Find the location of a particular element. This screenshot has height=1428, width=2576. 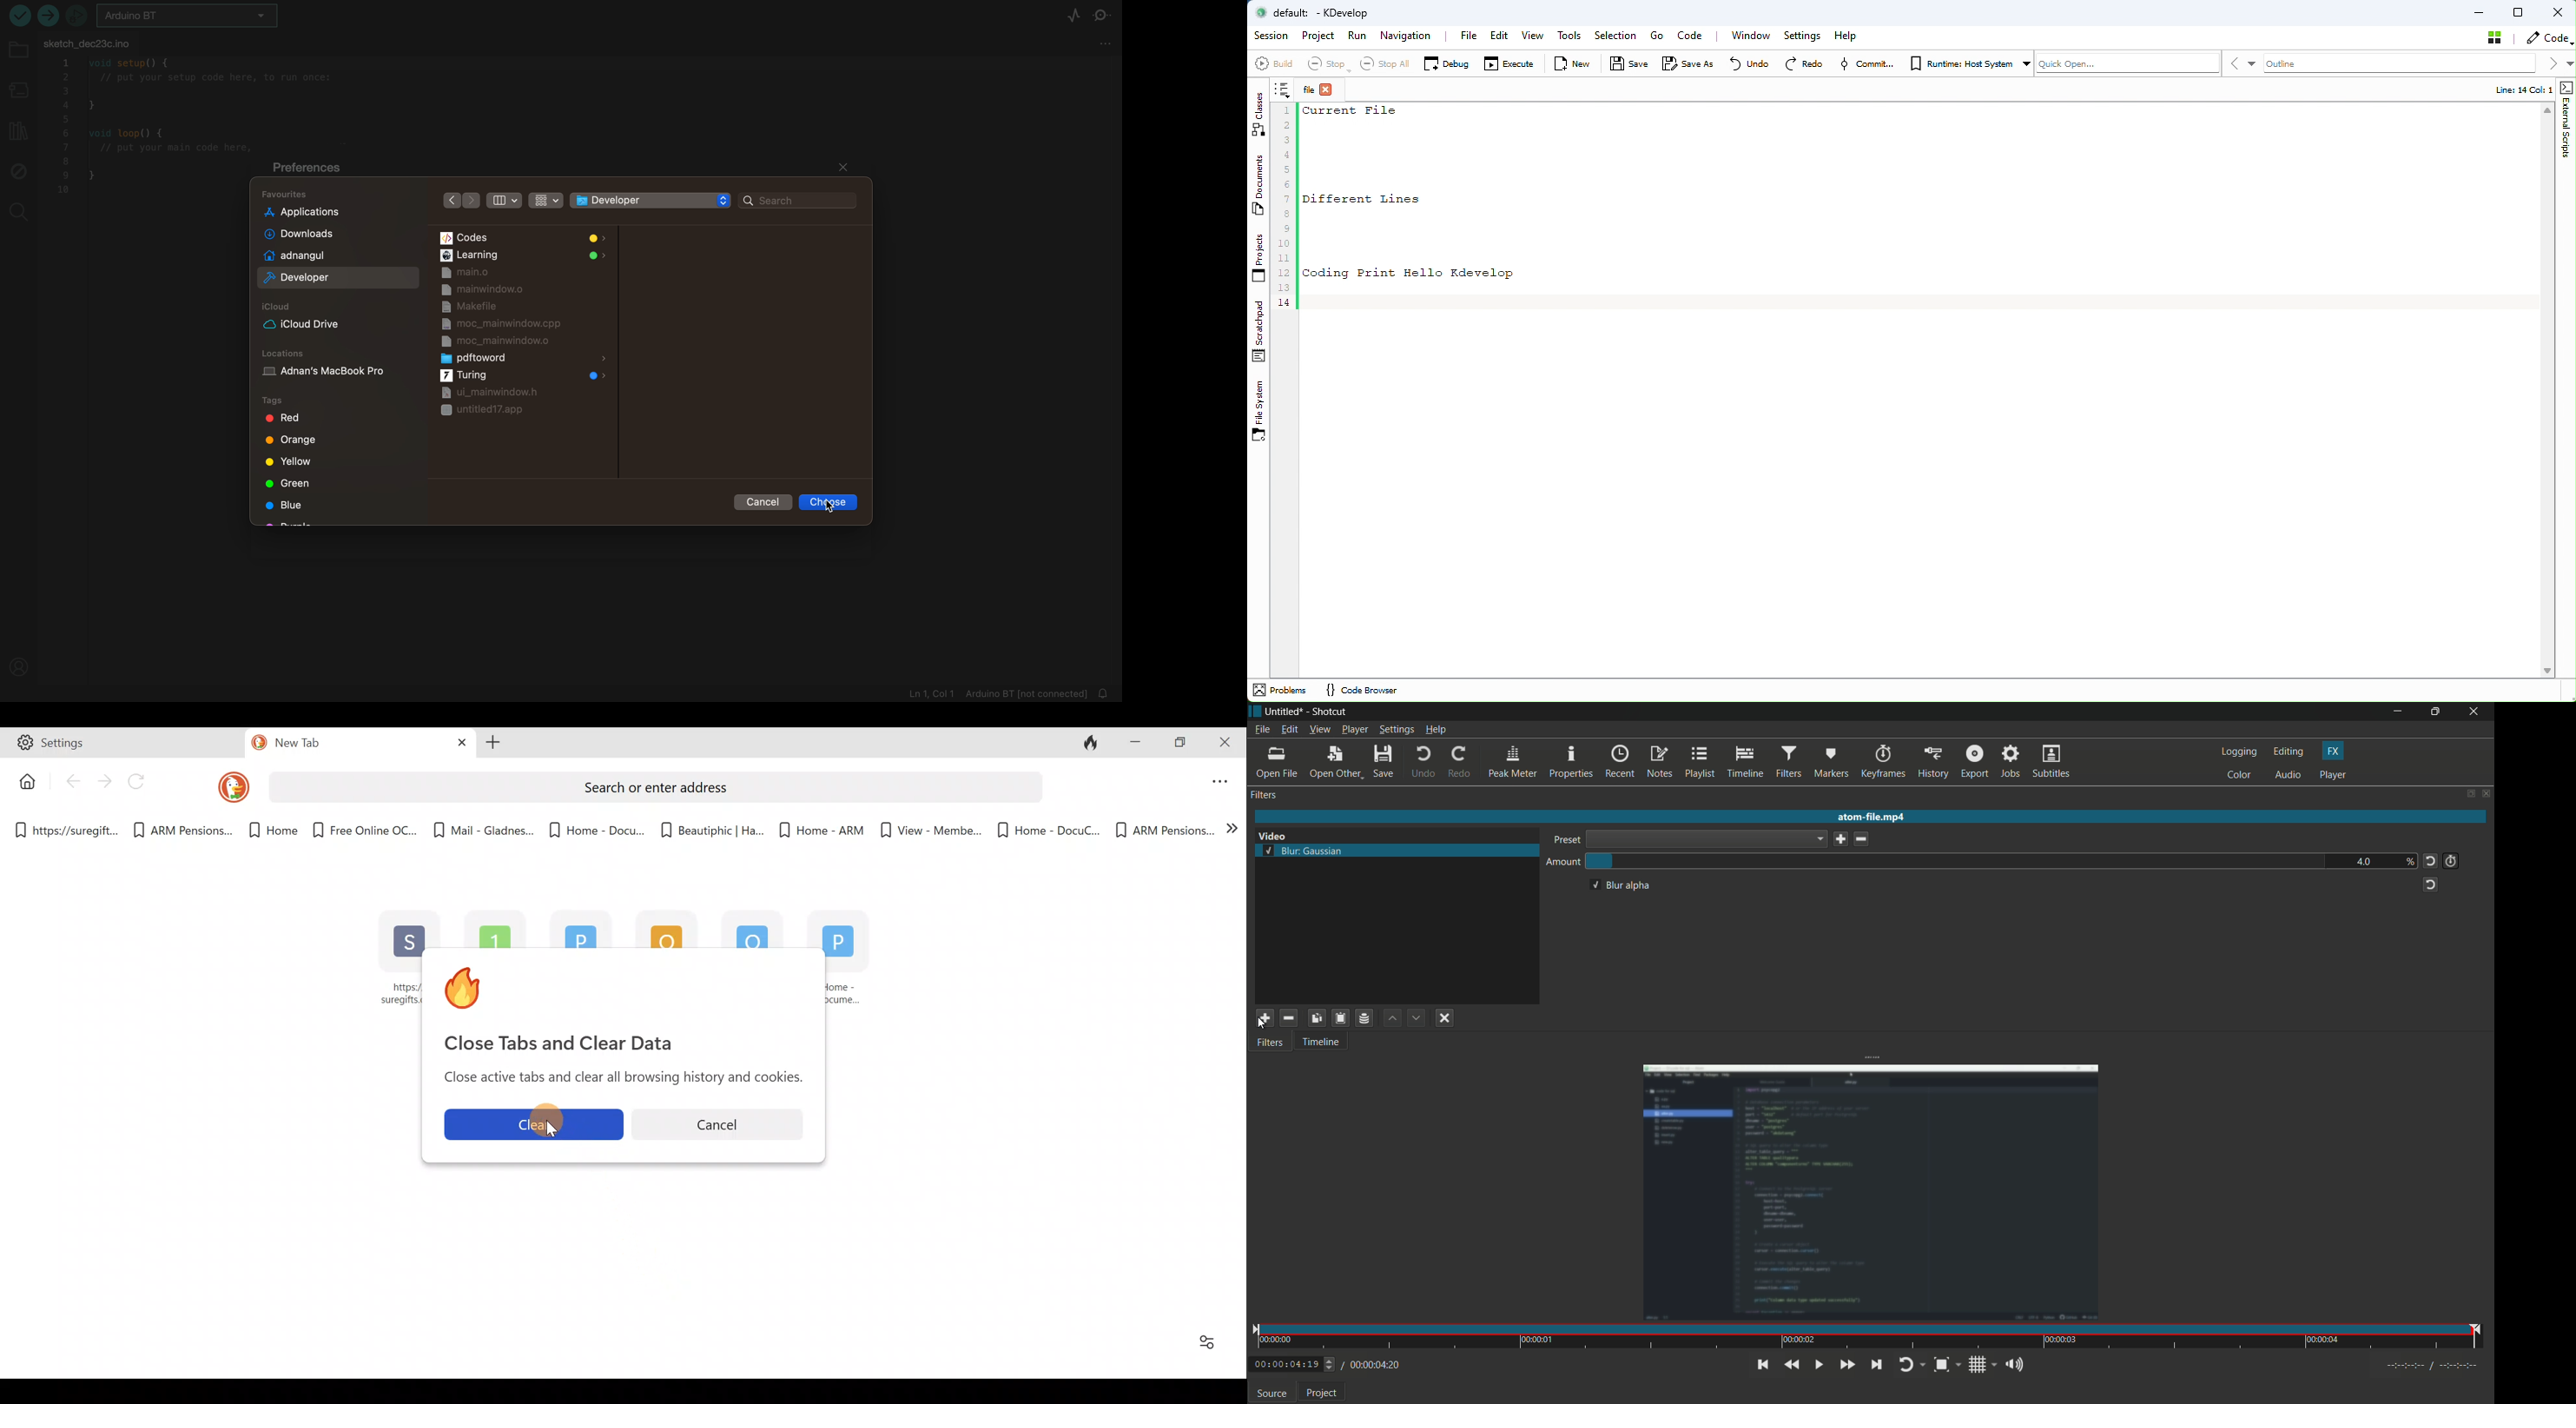

markers is located at coordinates (1830, 764).